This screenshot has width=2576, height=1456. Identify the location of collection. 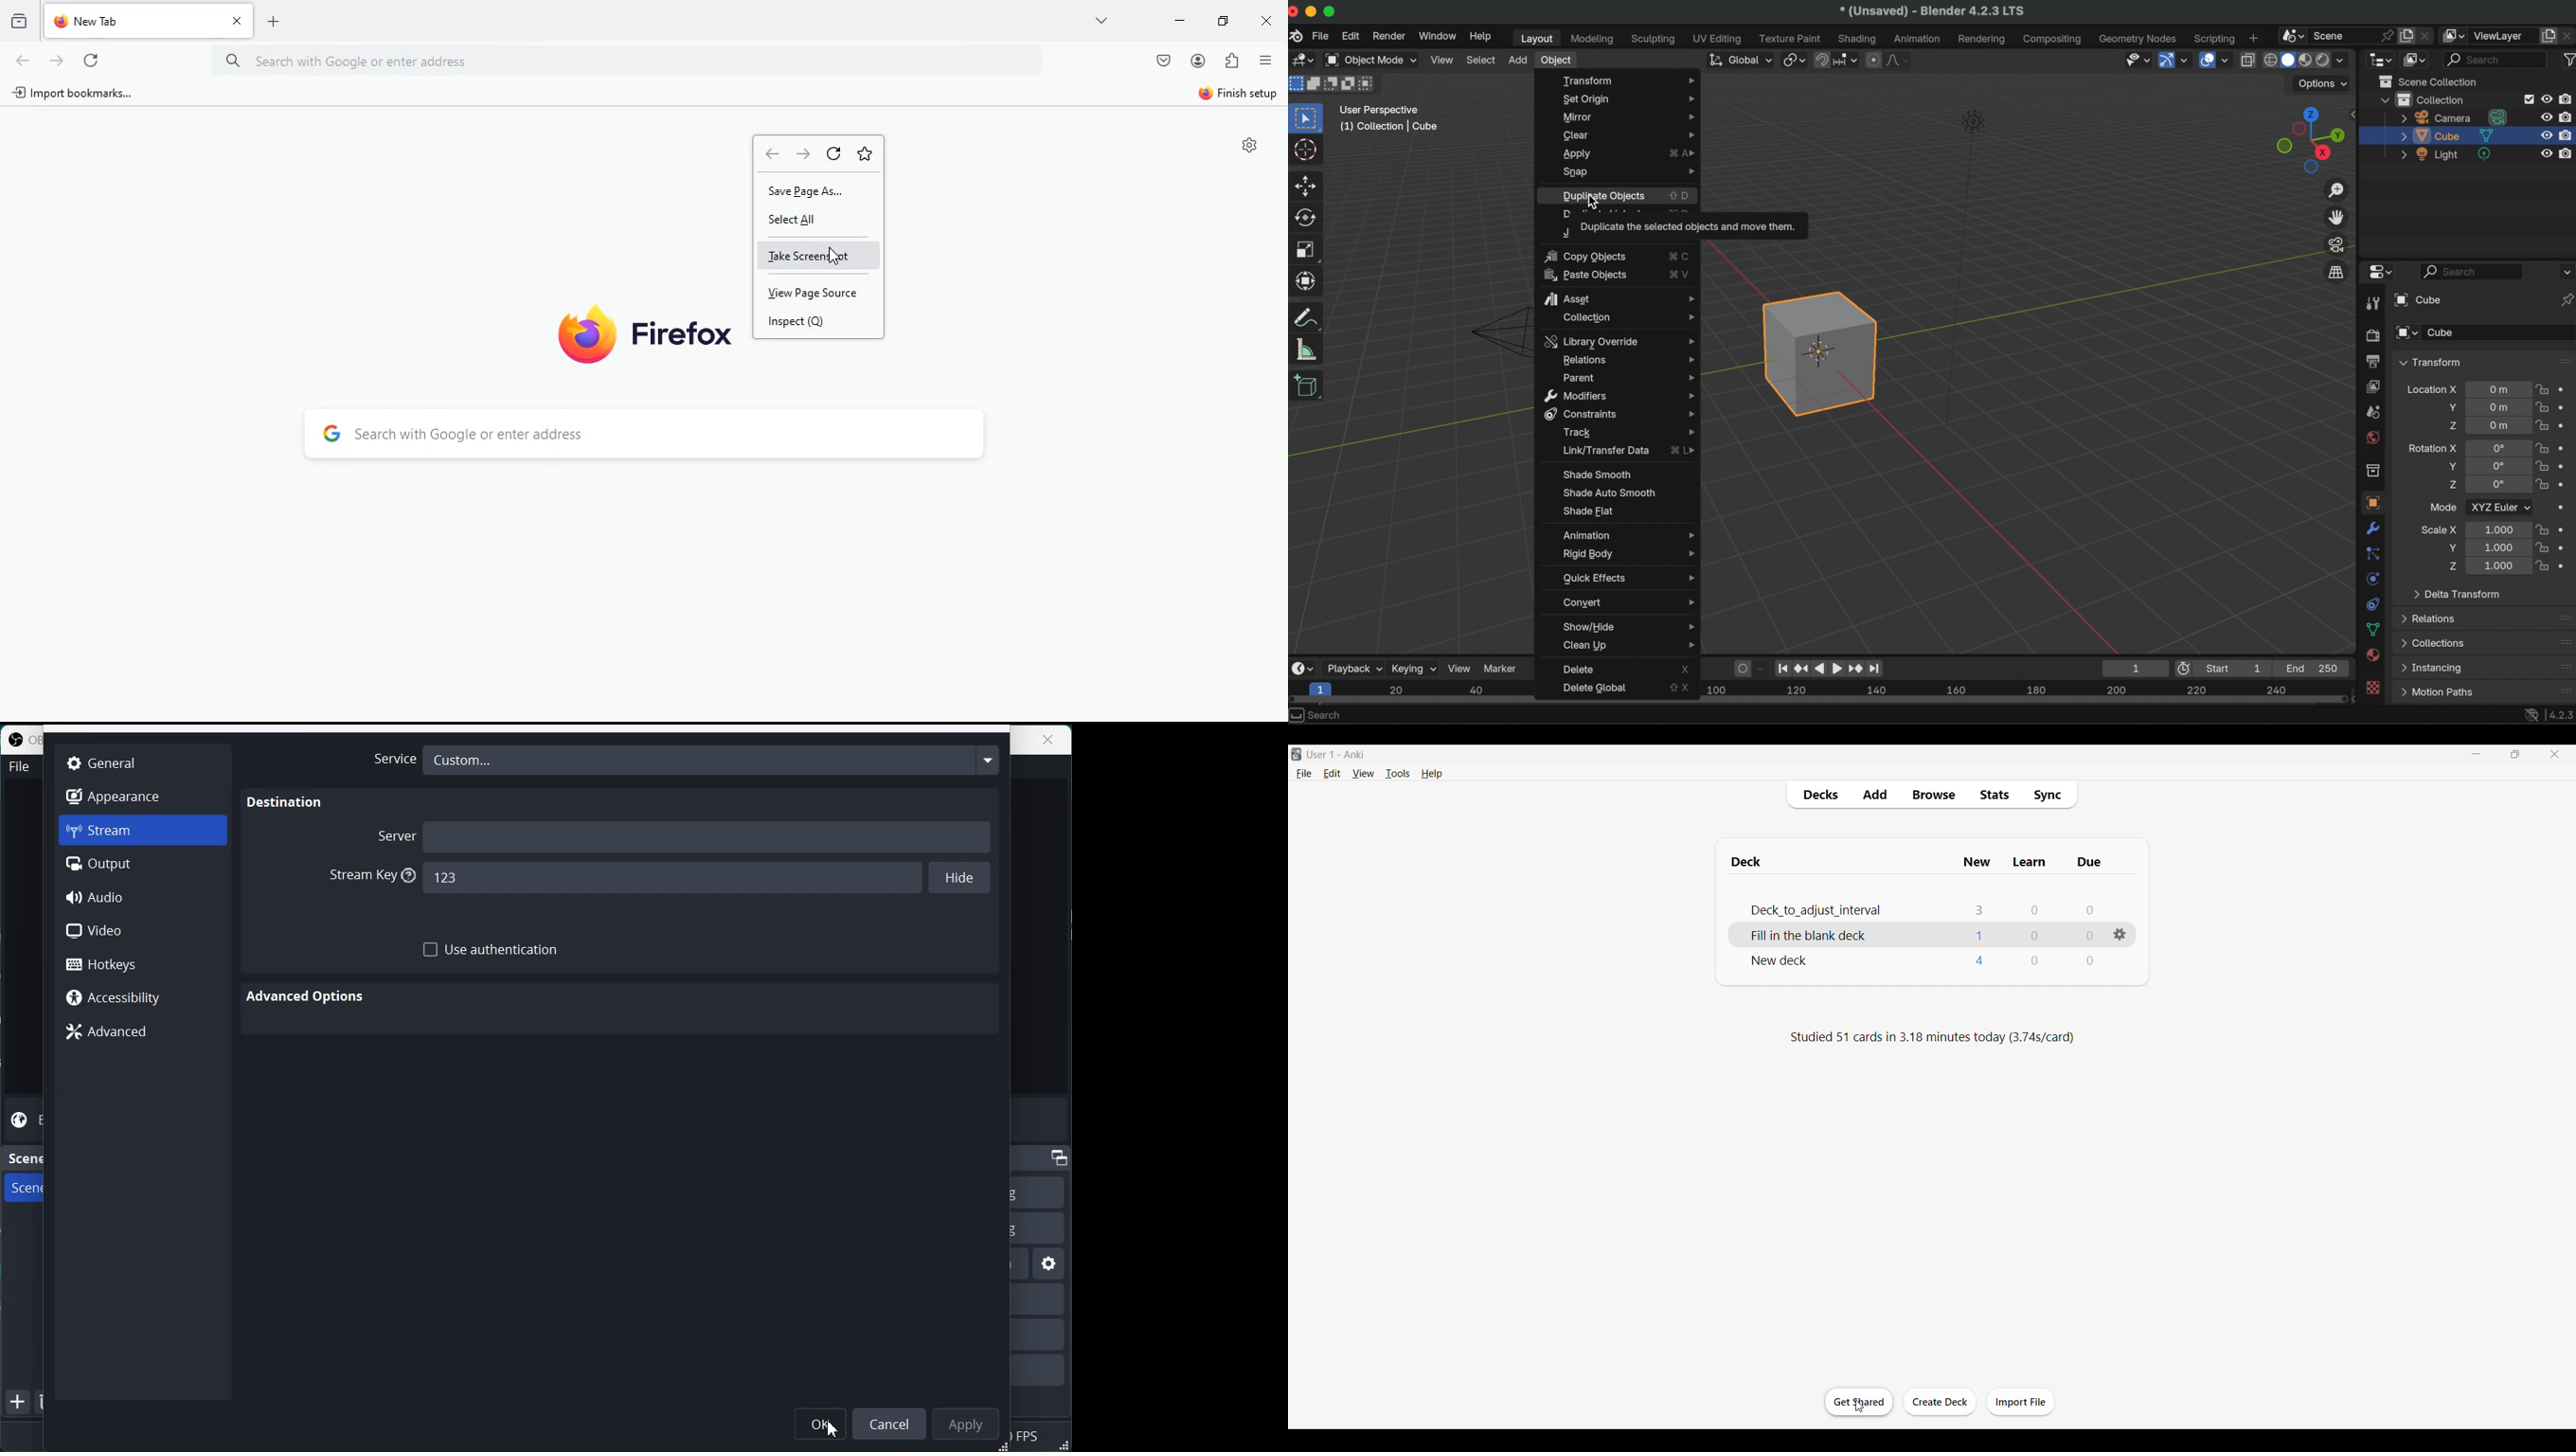
(2372, 470).